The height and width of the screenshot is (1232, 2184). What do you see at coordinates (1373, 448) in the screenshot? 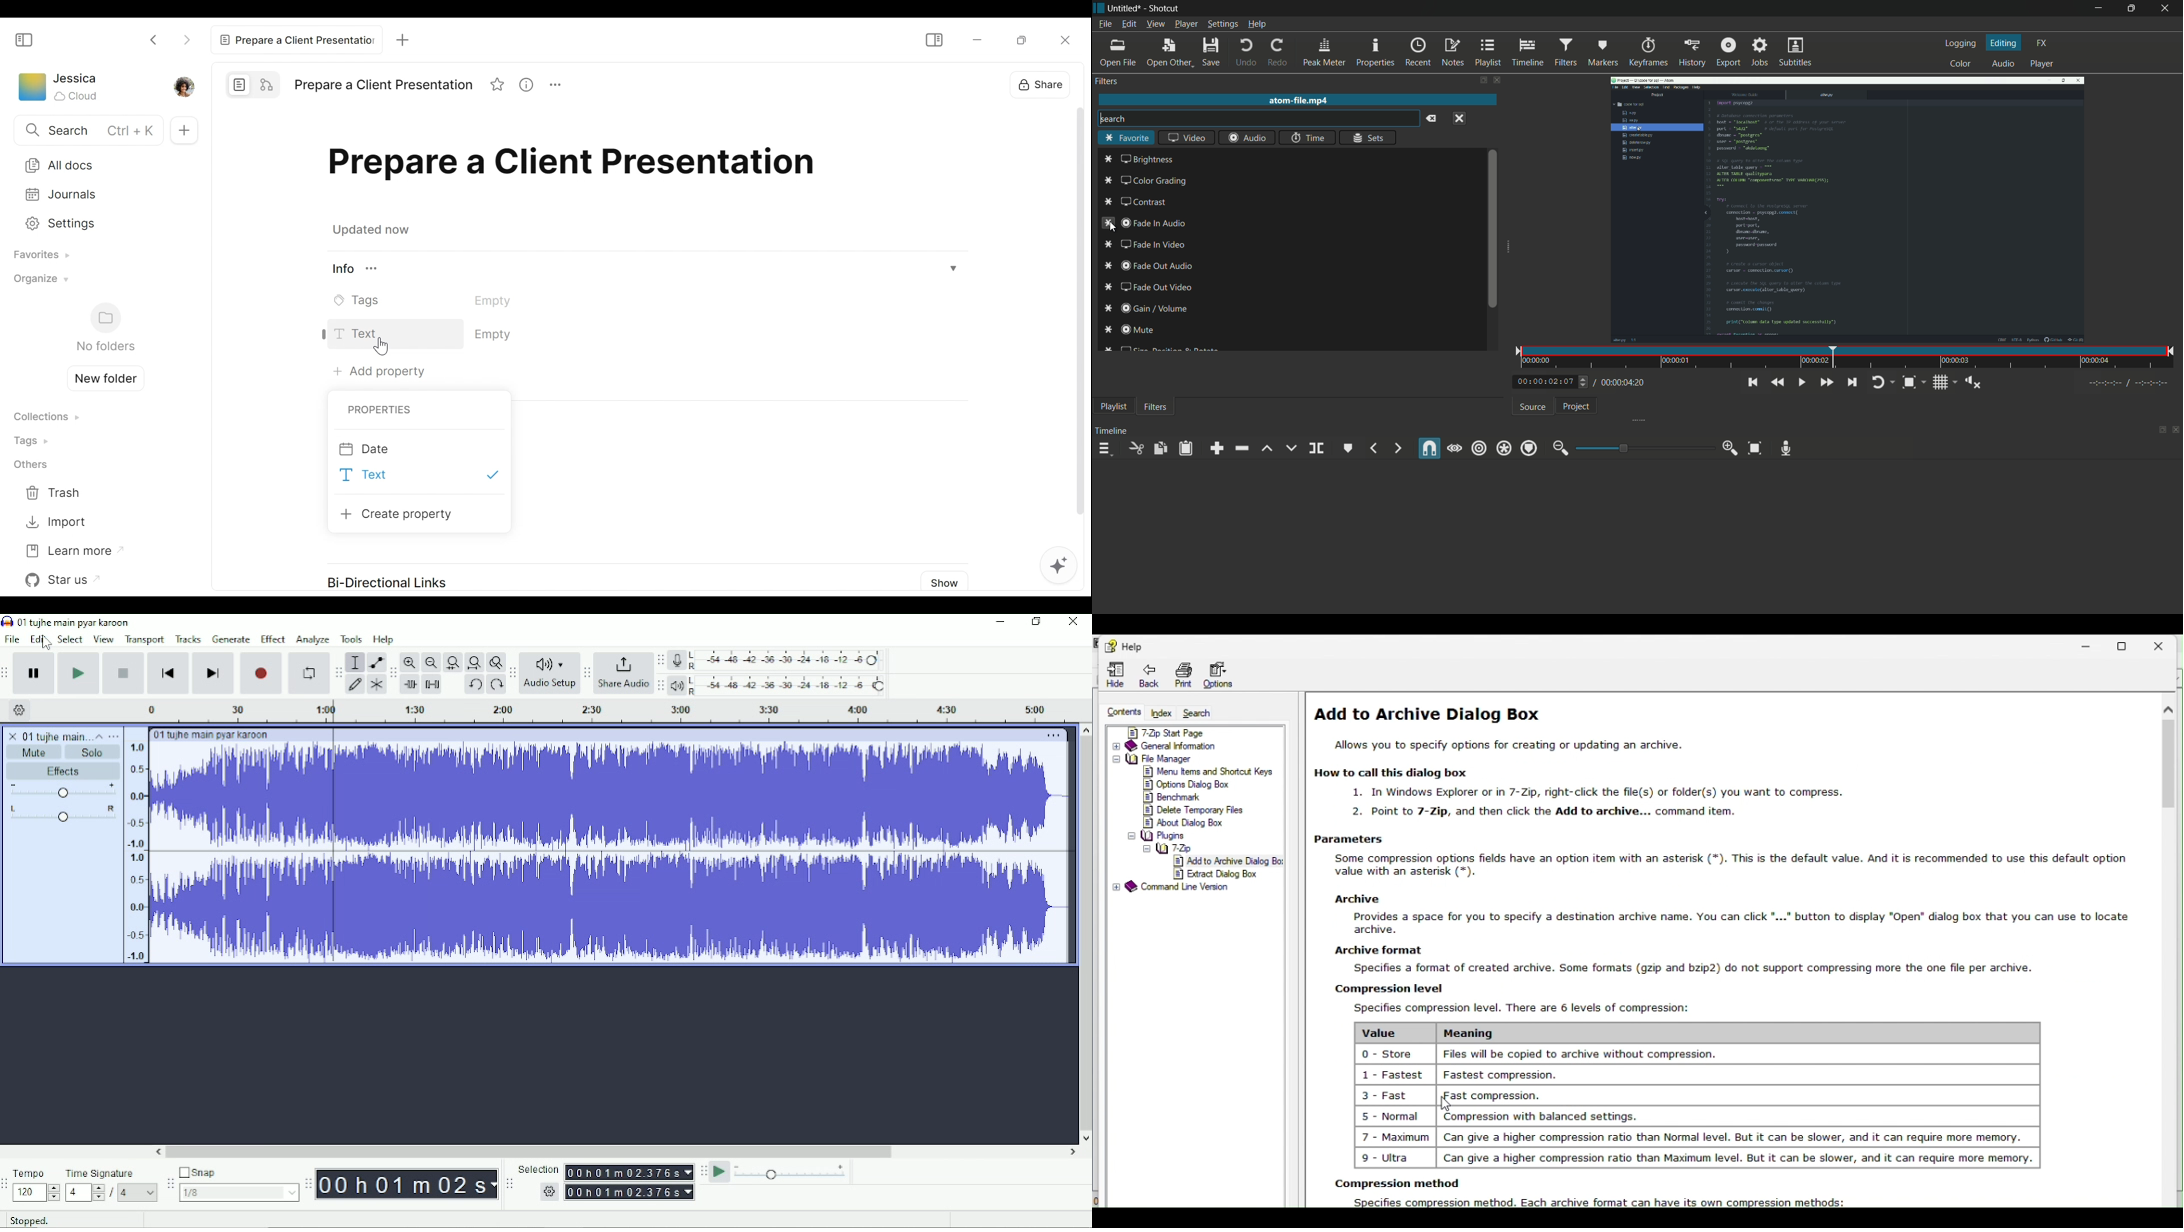
I see `previous marker` at bounding box center [1373, 448].